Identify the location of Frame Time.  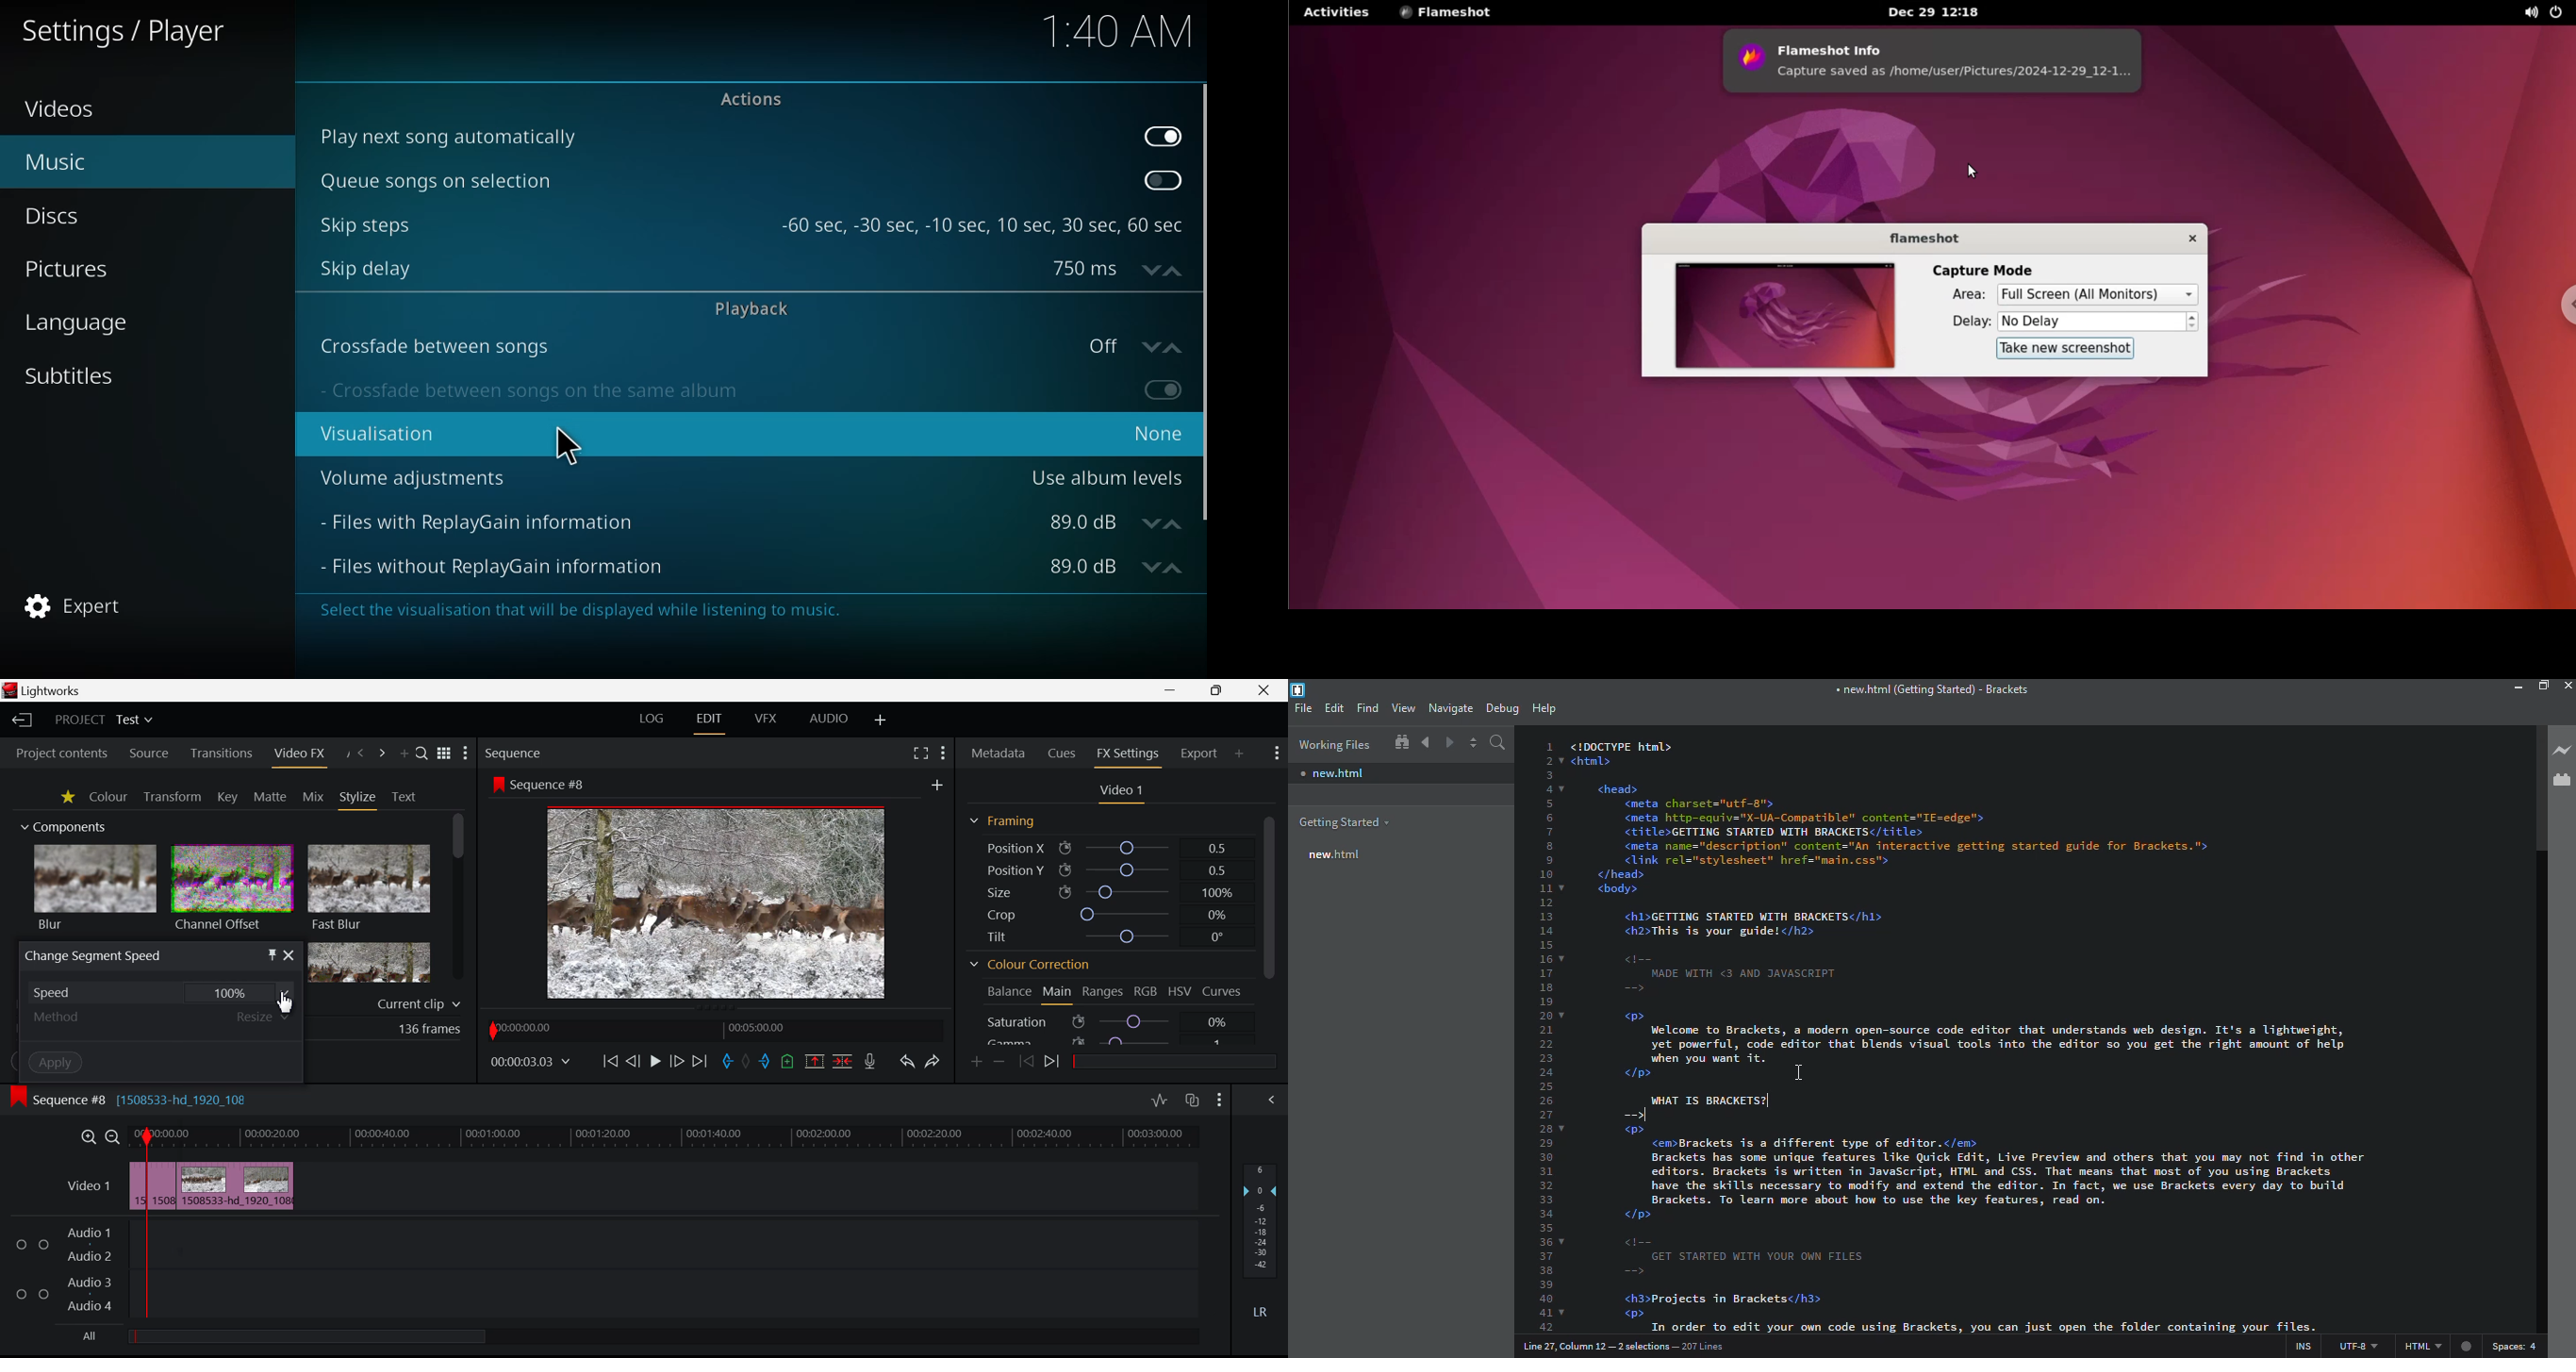
(531, 1061).